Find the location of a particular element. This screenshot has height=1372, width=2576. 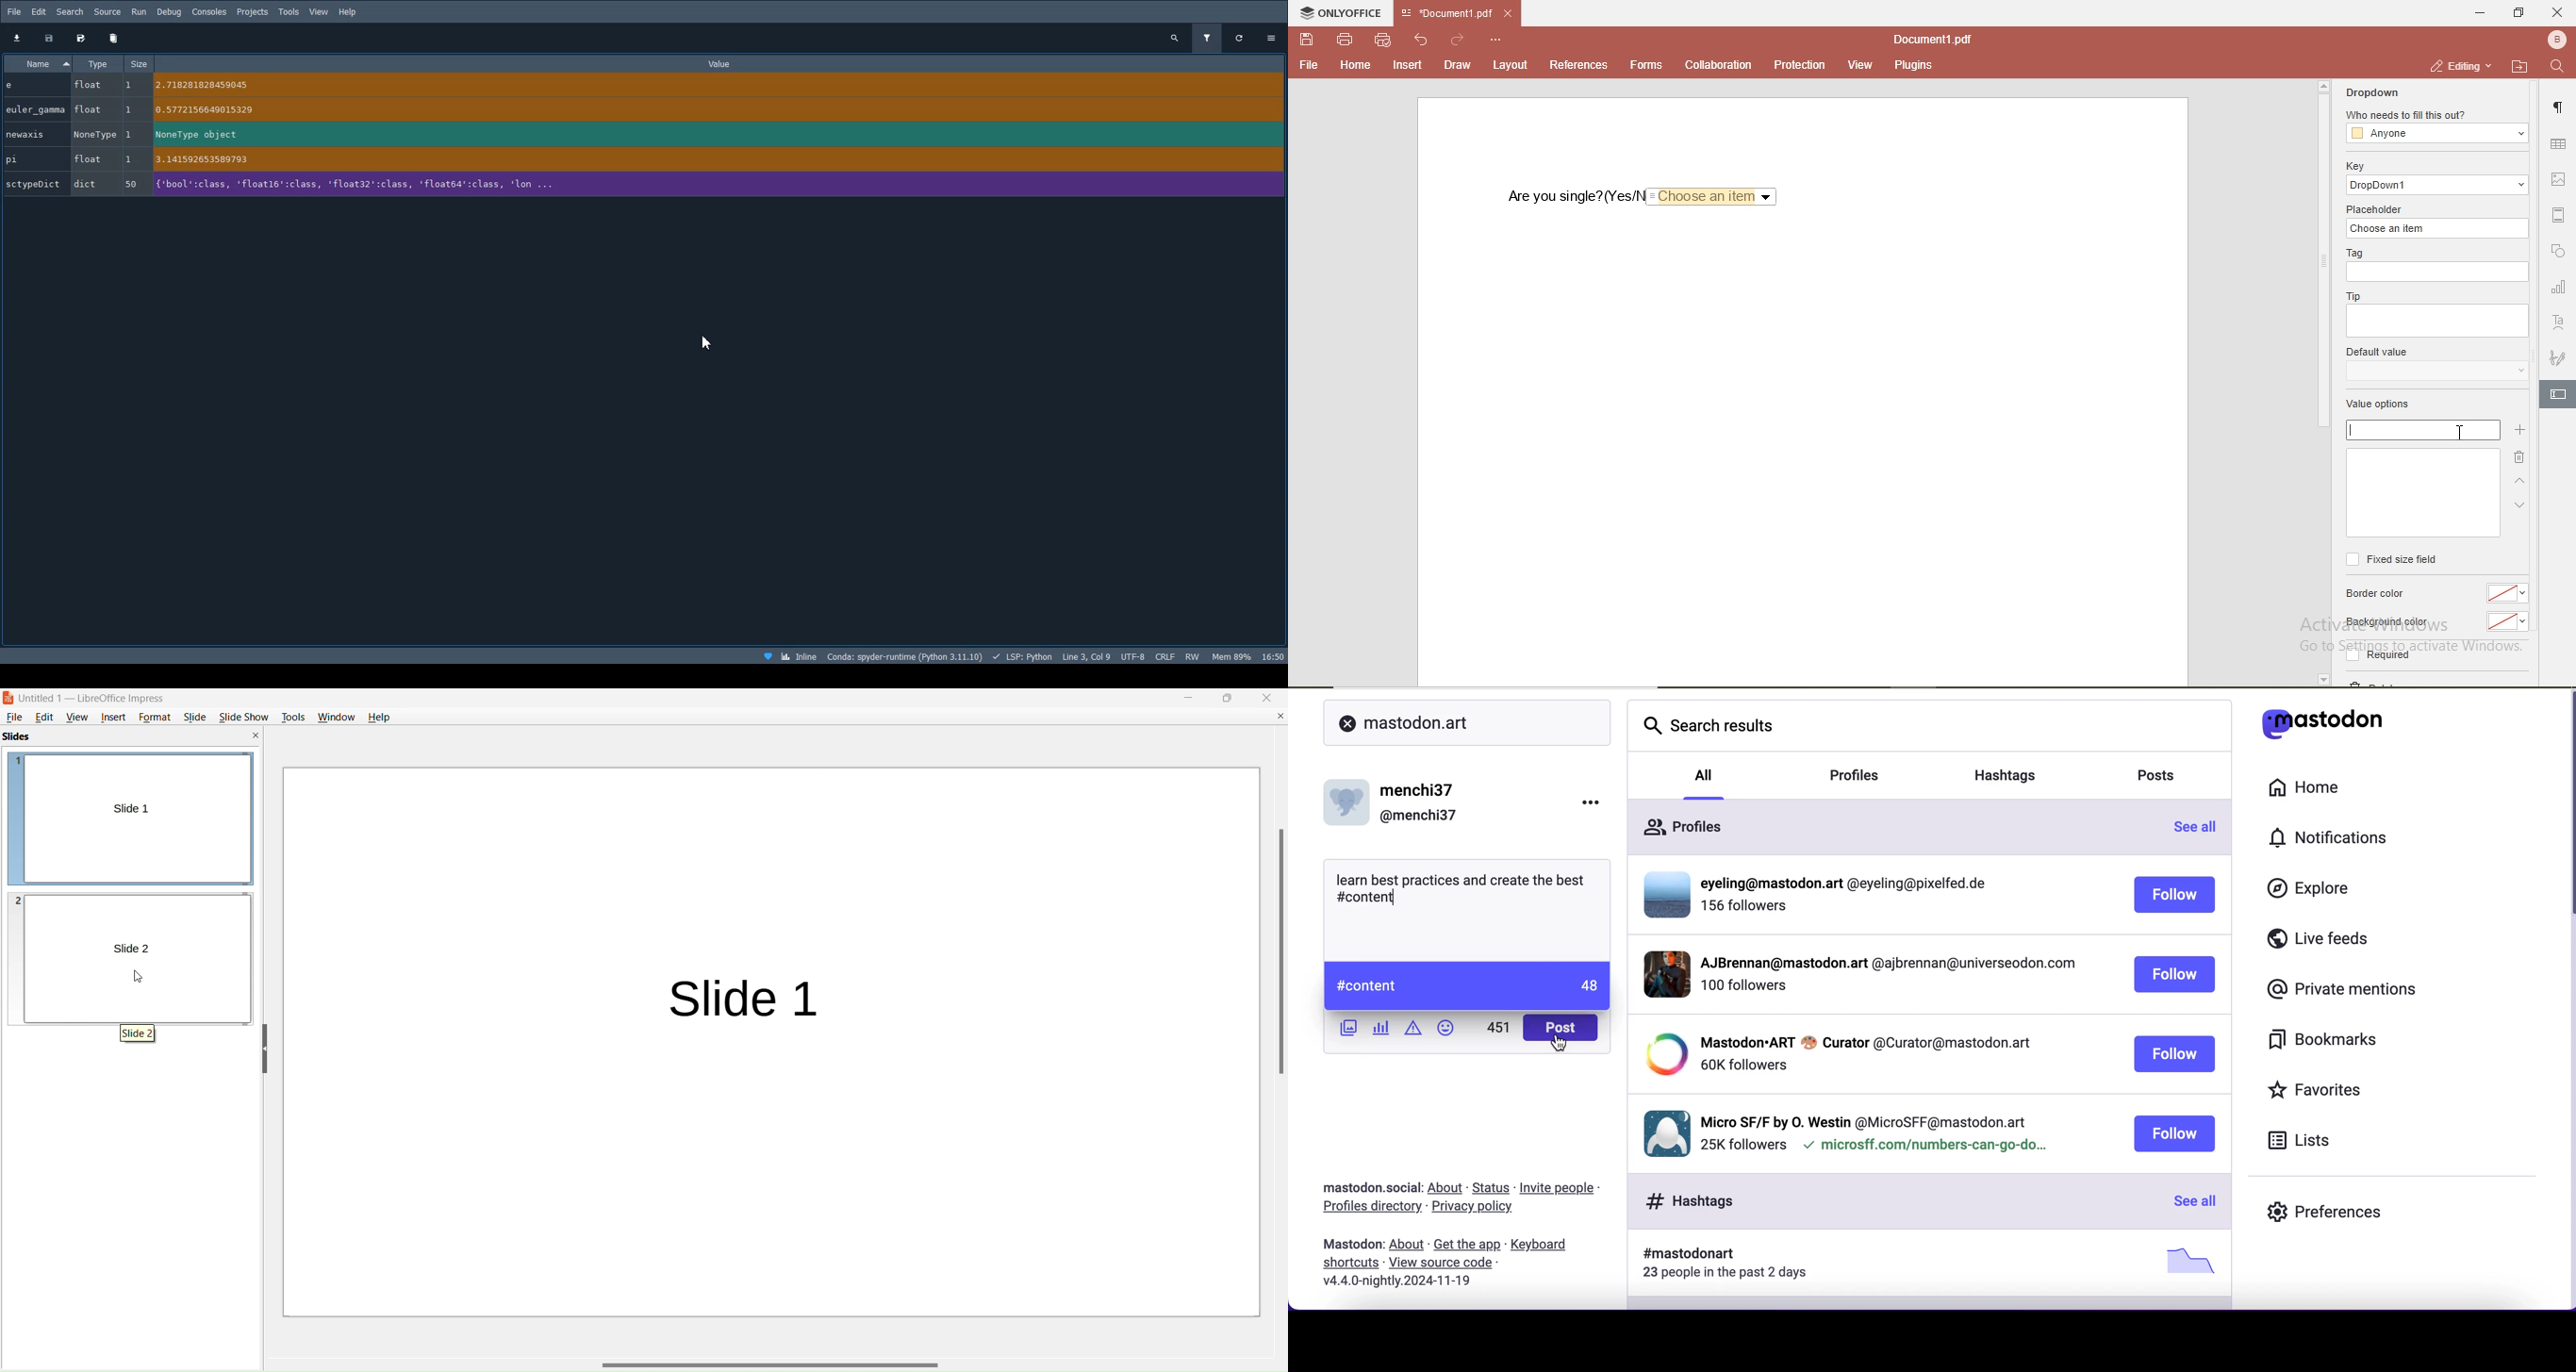

Value is located at coordinates (716, 63).